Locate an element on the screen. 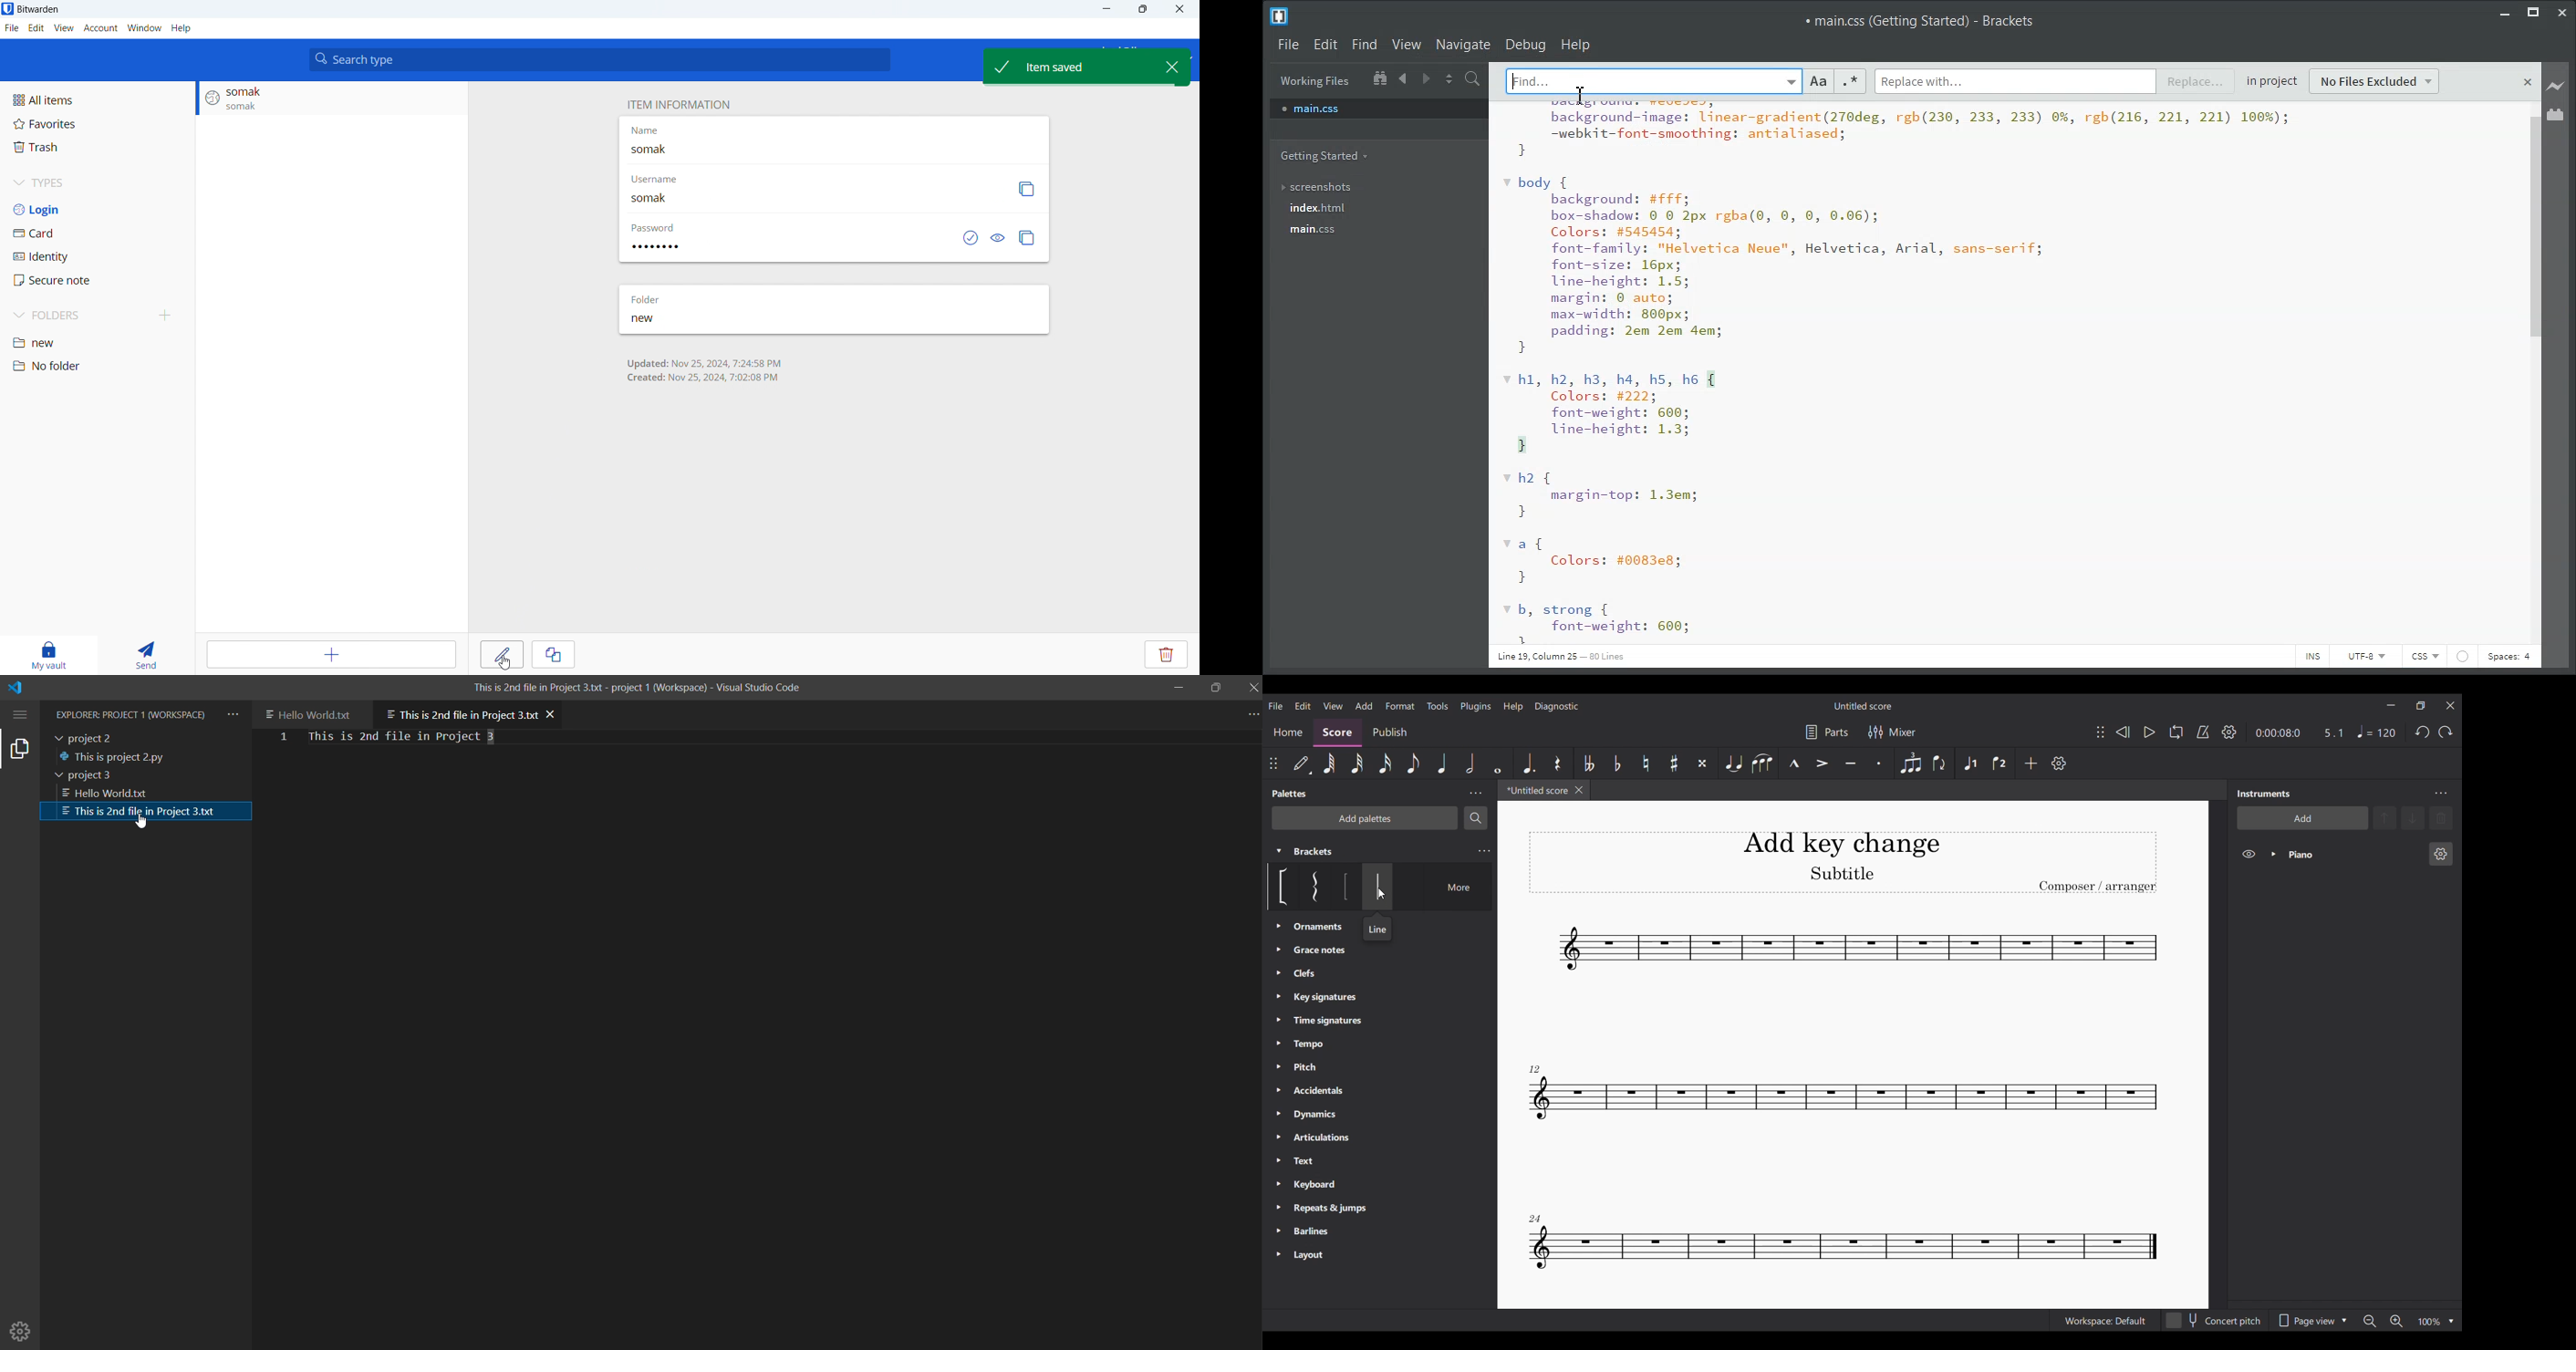  af
Colors: #0083e8;
} is located at coordinates (1597, 561).